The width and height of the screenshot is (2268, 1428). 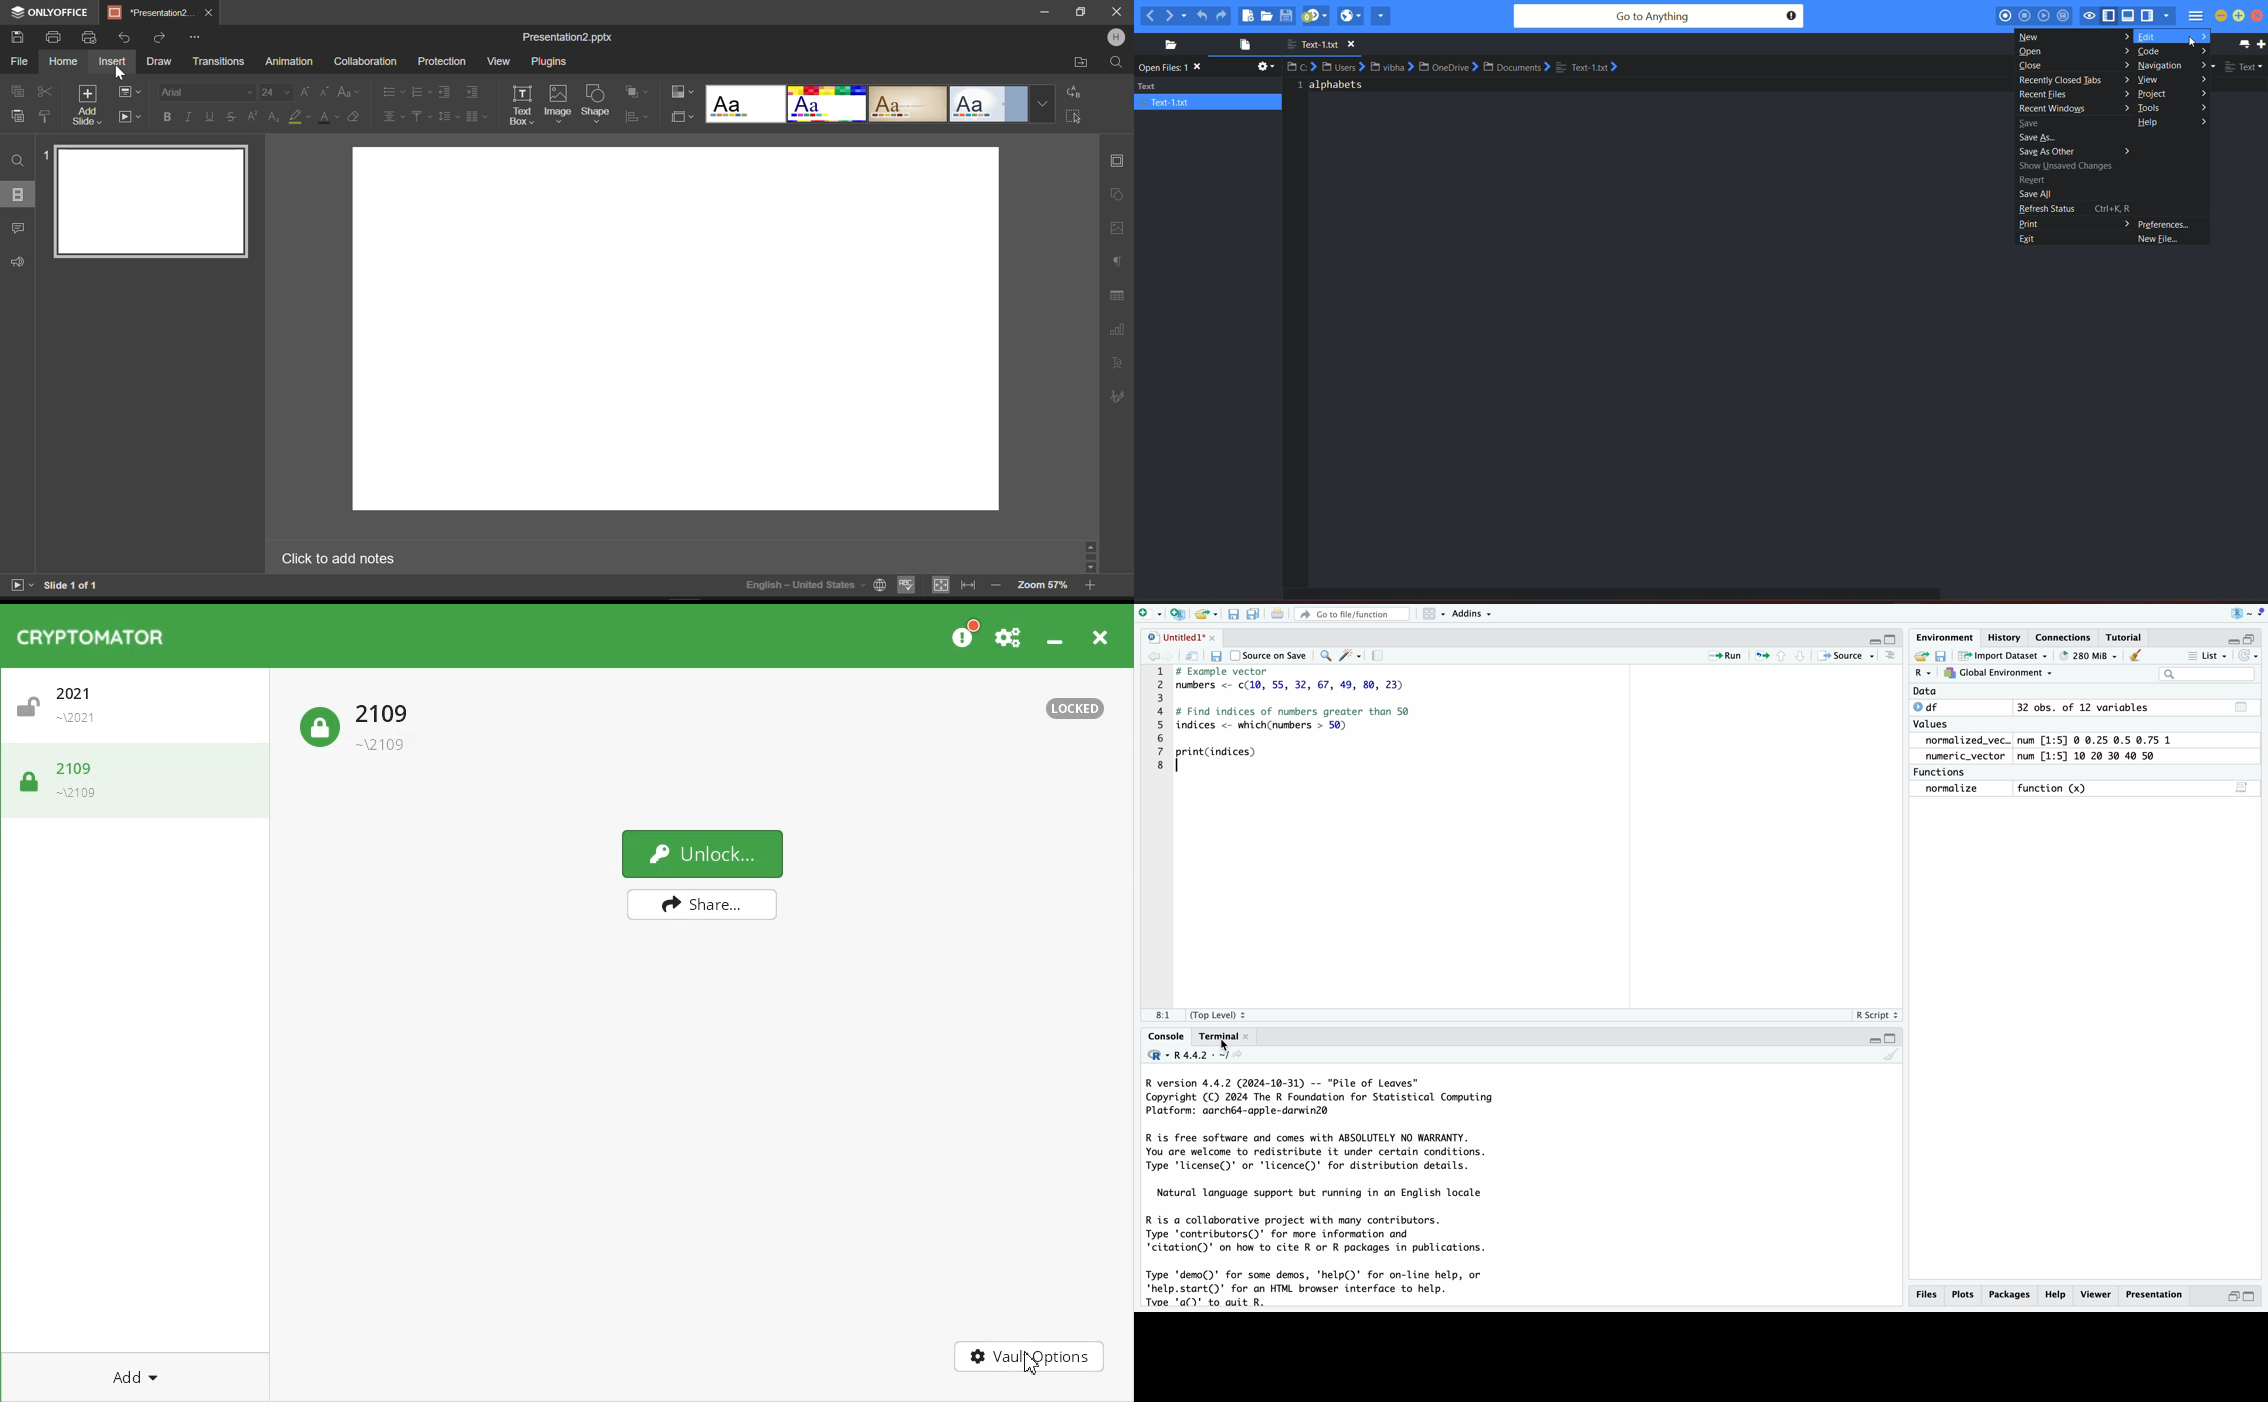 What do you see at coordinates (2085, 656) in the screenshot?
I see ` 284 MiB ` at bounding box center [2085, 656].